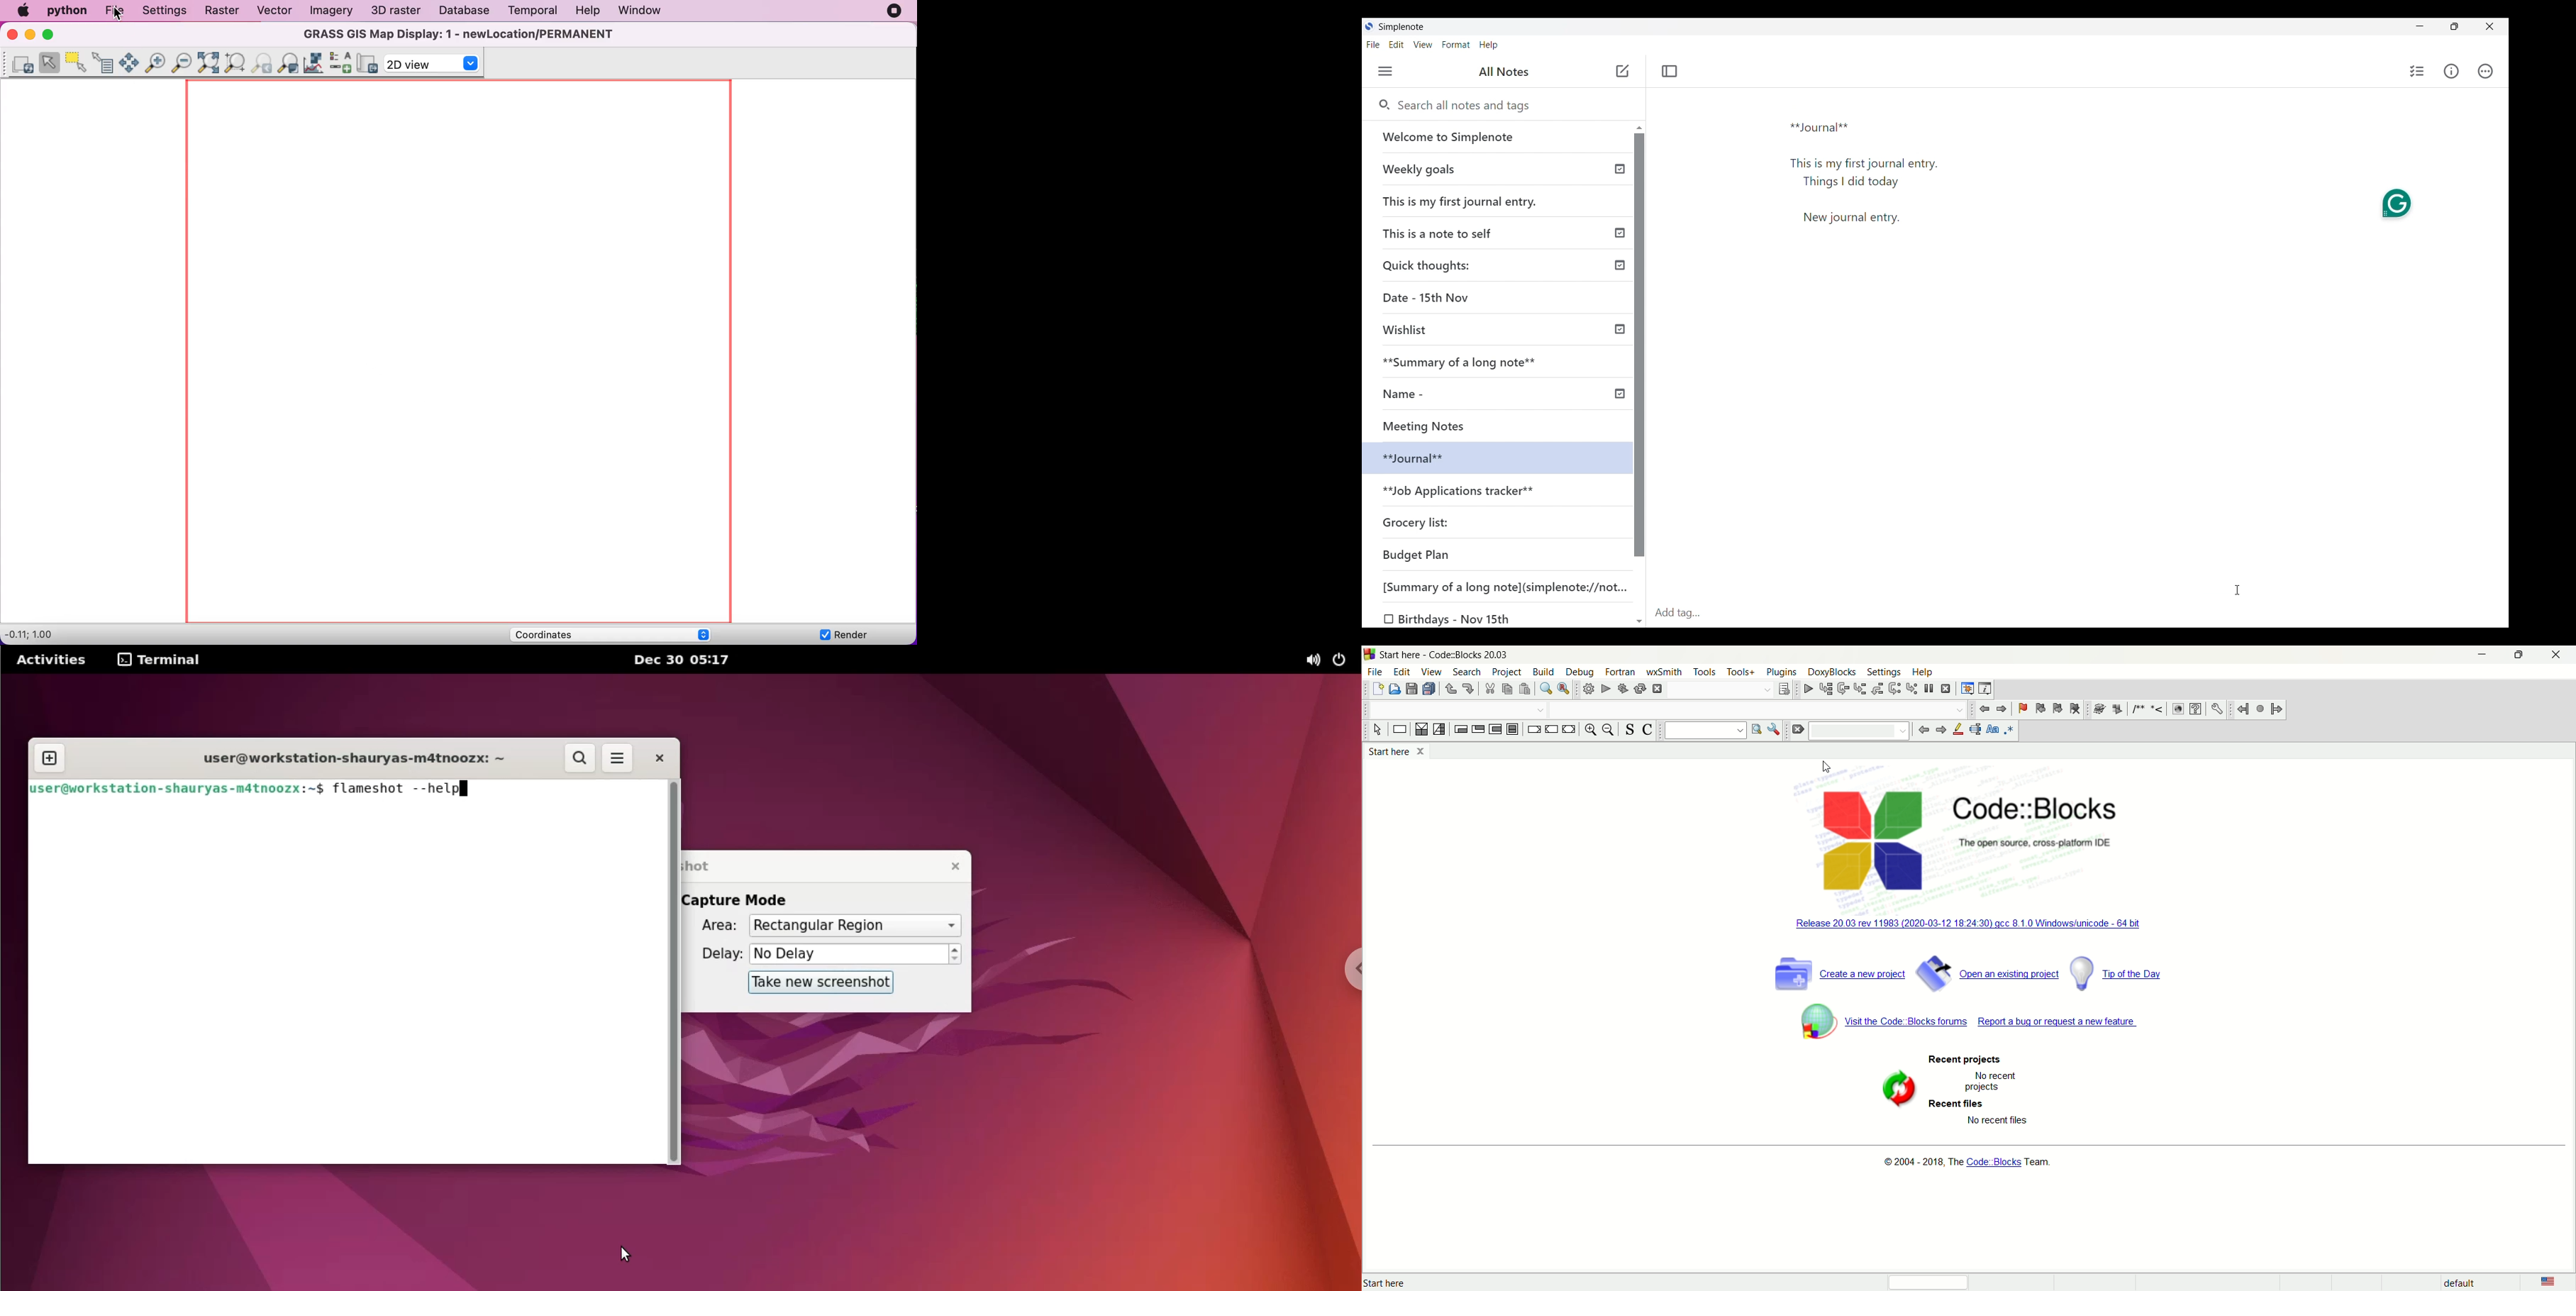 The image size is (2576, 1316). What do you see at coordinates (1826, 768) in the screenshot?
I see `cursor` at bounding box center [1826, 768].